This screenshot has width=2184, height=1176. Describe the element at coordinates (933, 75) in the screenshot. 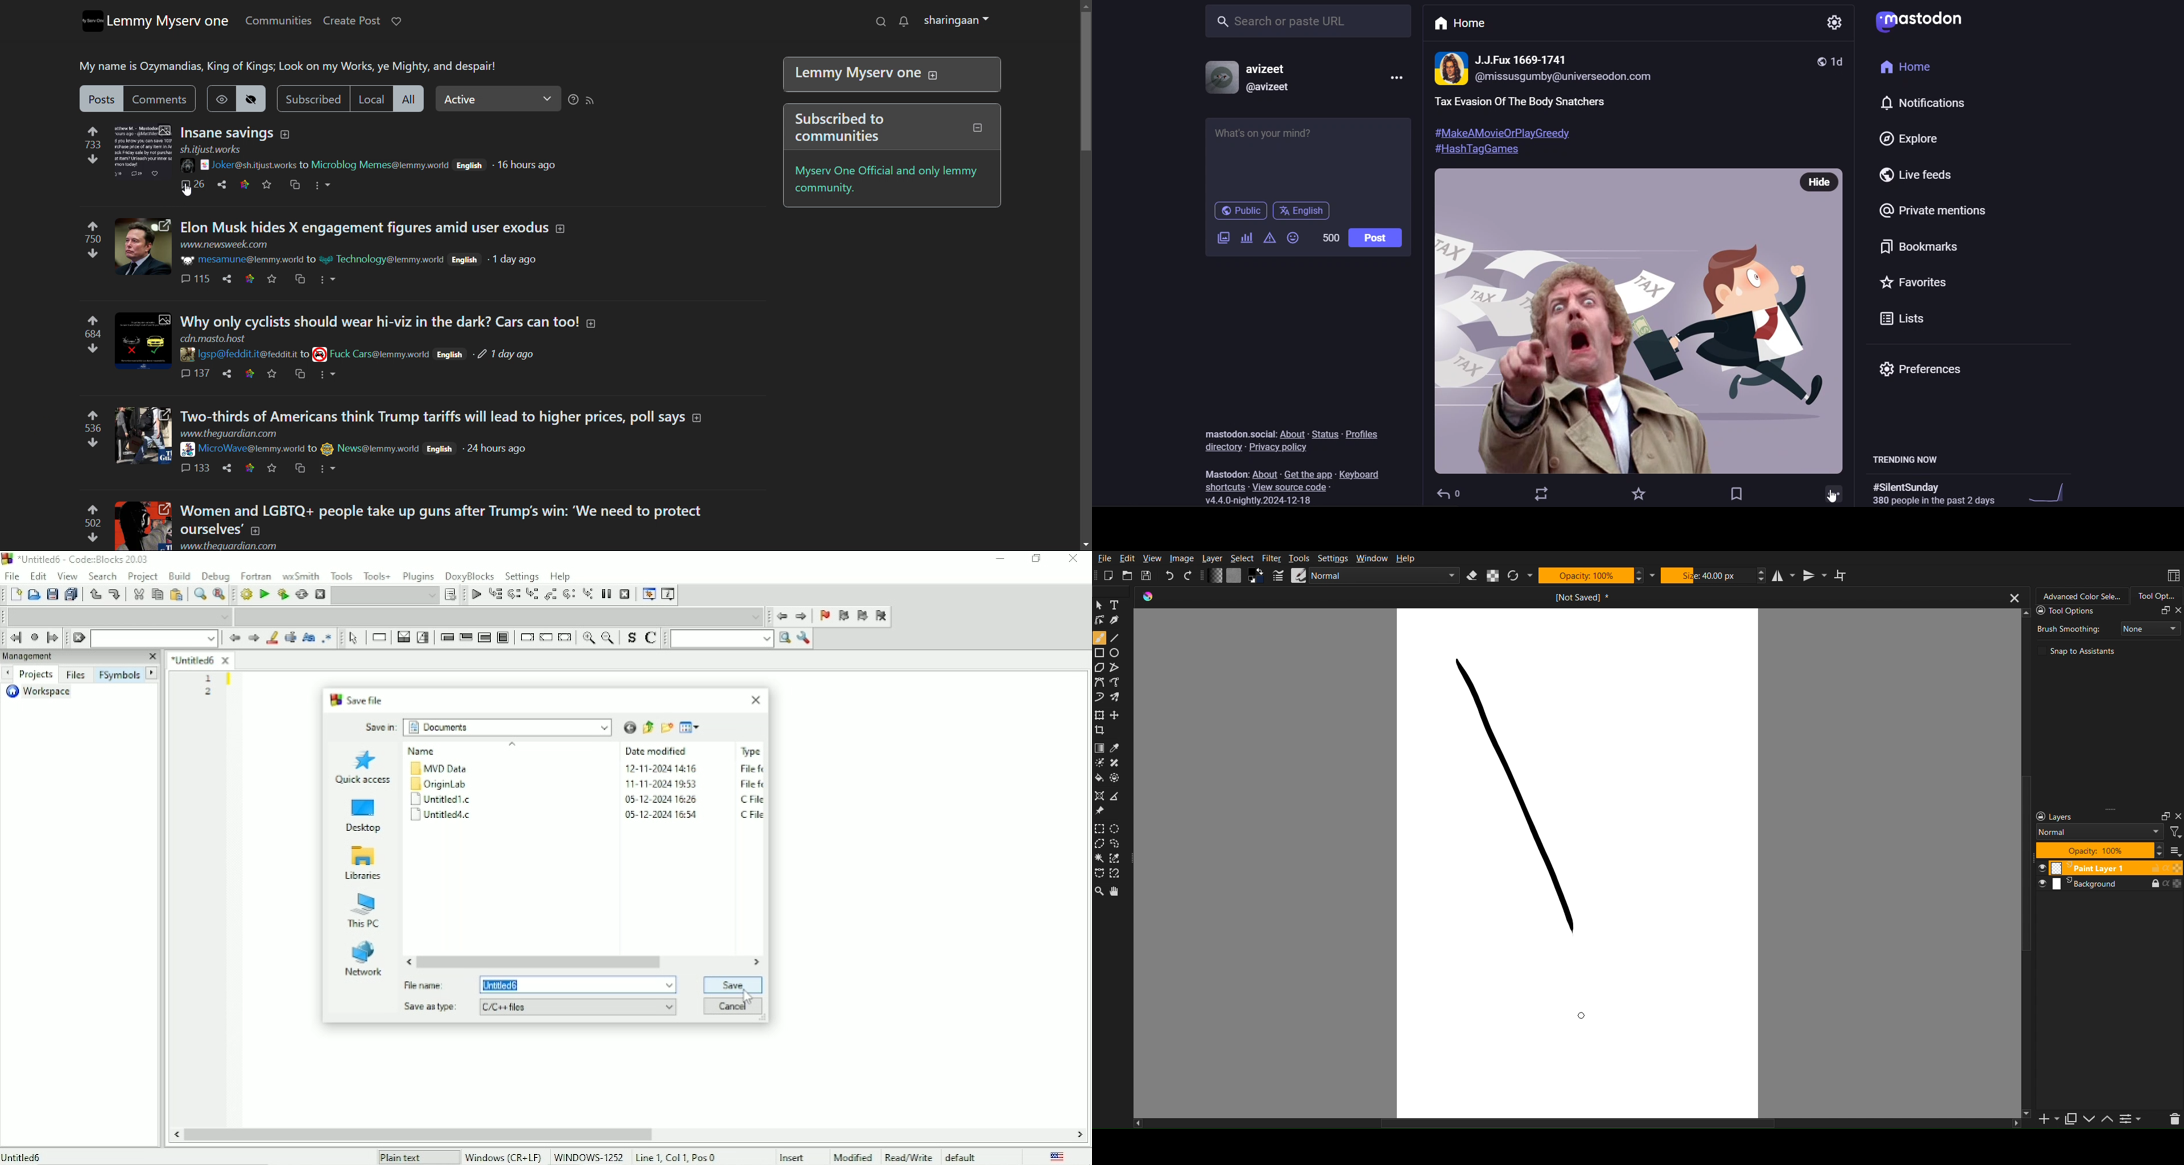

I see `expand` at that location.